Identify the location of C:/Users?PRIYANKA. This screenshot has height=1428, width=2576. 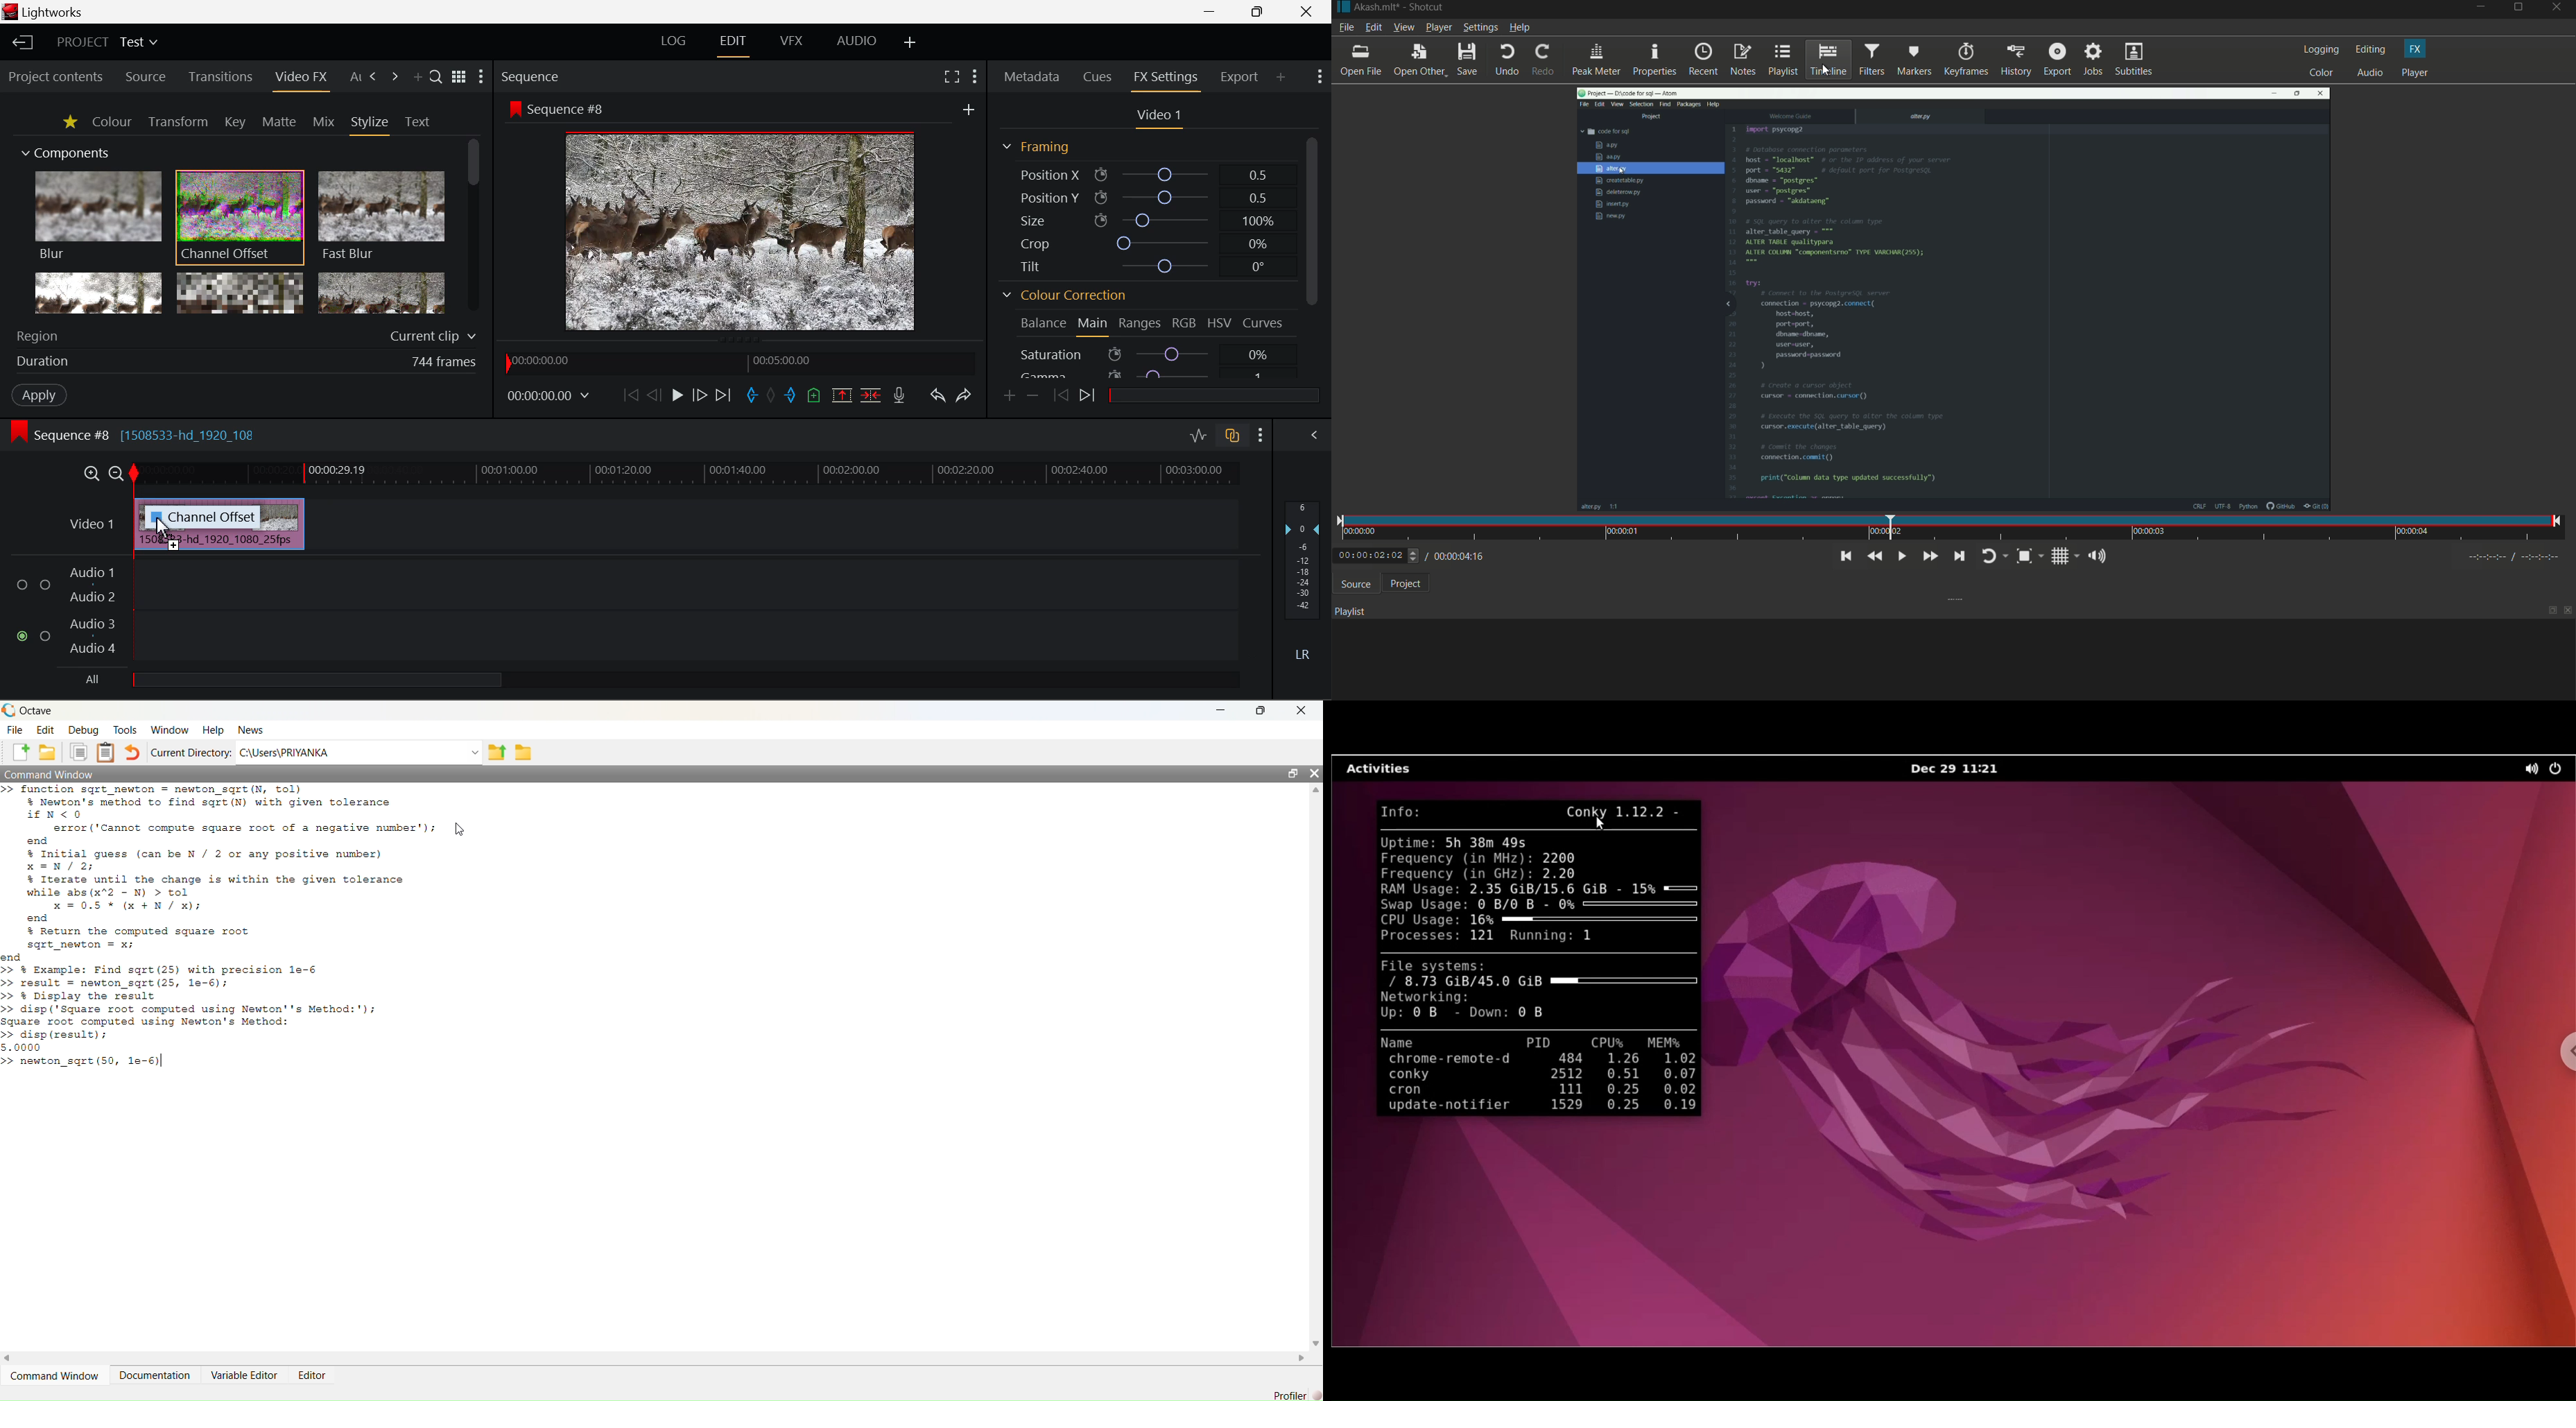
(350, 752).